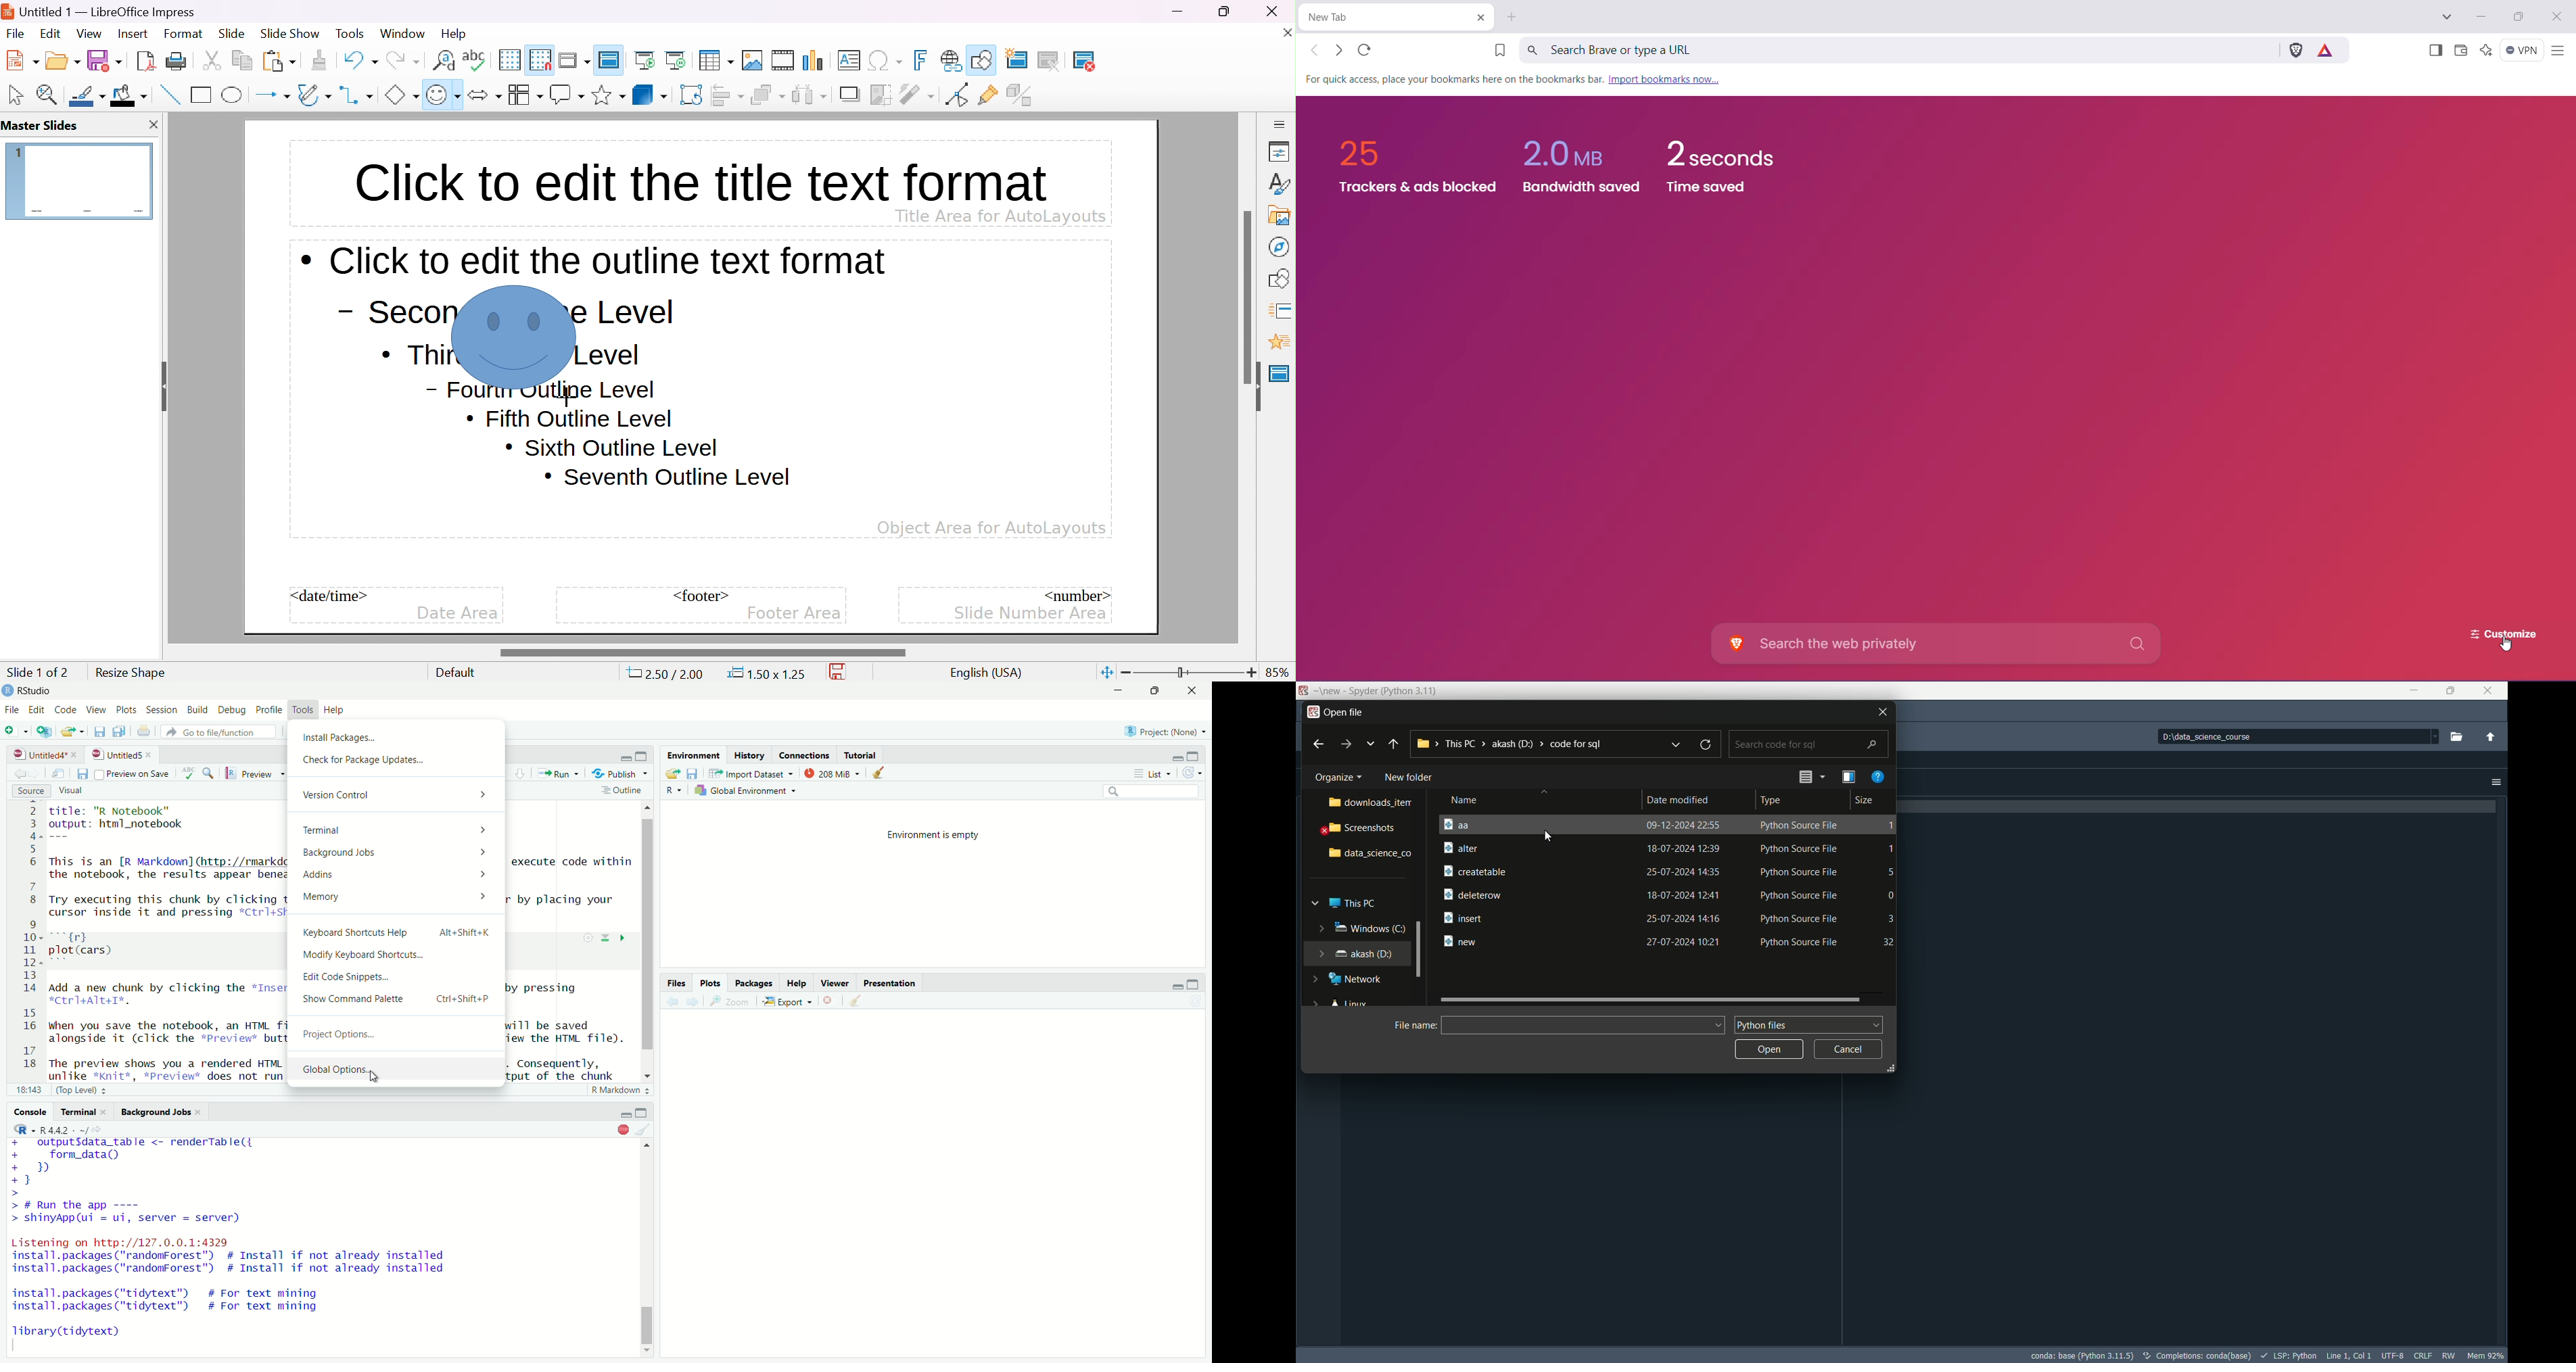 The image size is (2576, 1372). I want to click on object area for autolayouts, so click(991, 528).